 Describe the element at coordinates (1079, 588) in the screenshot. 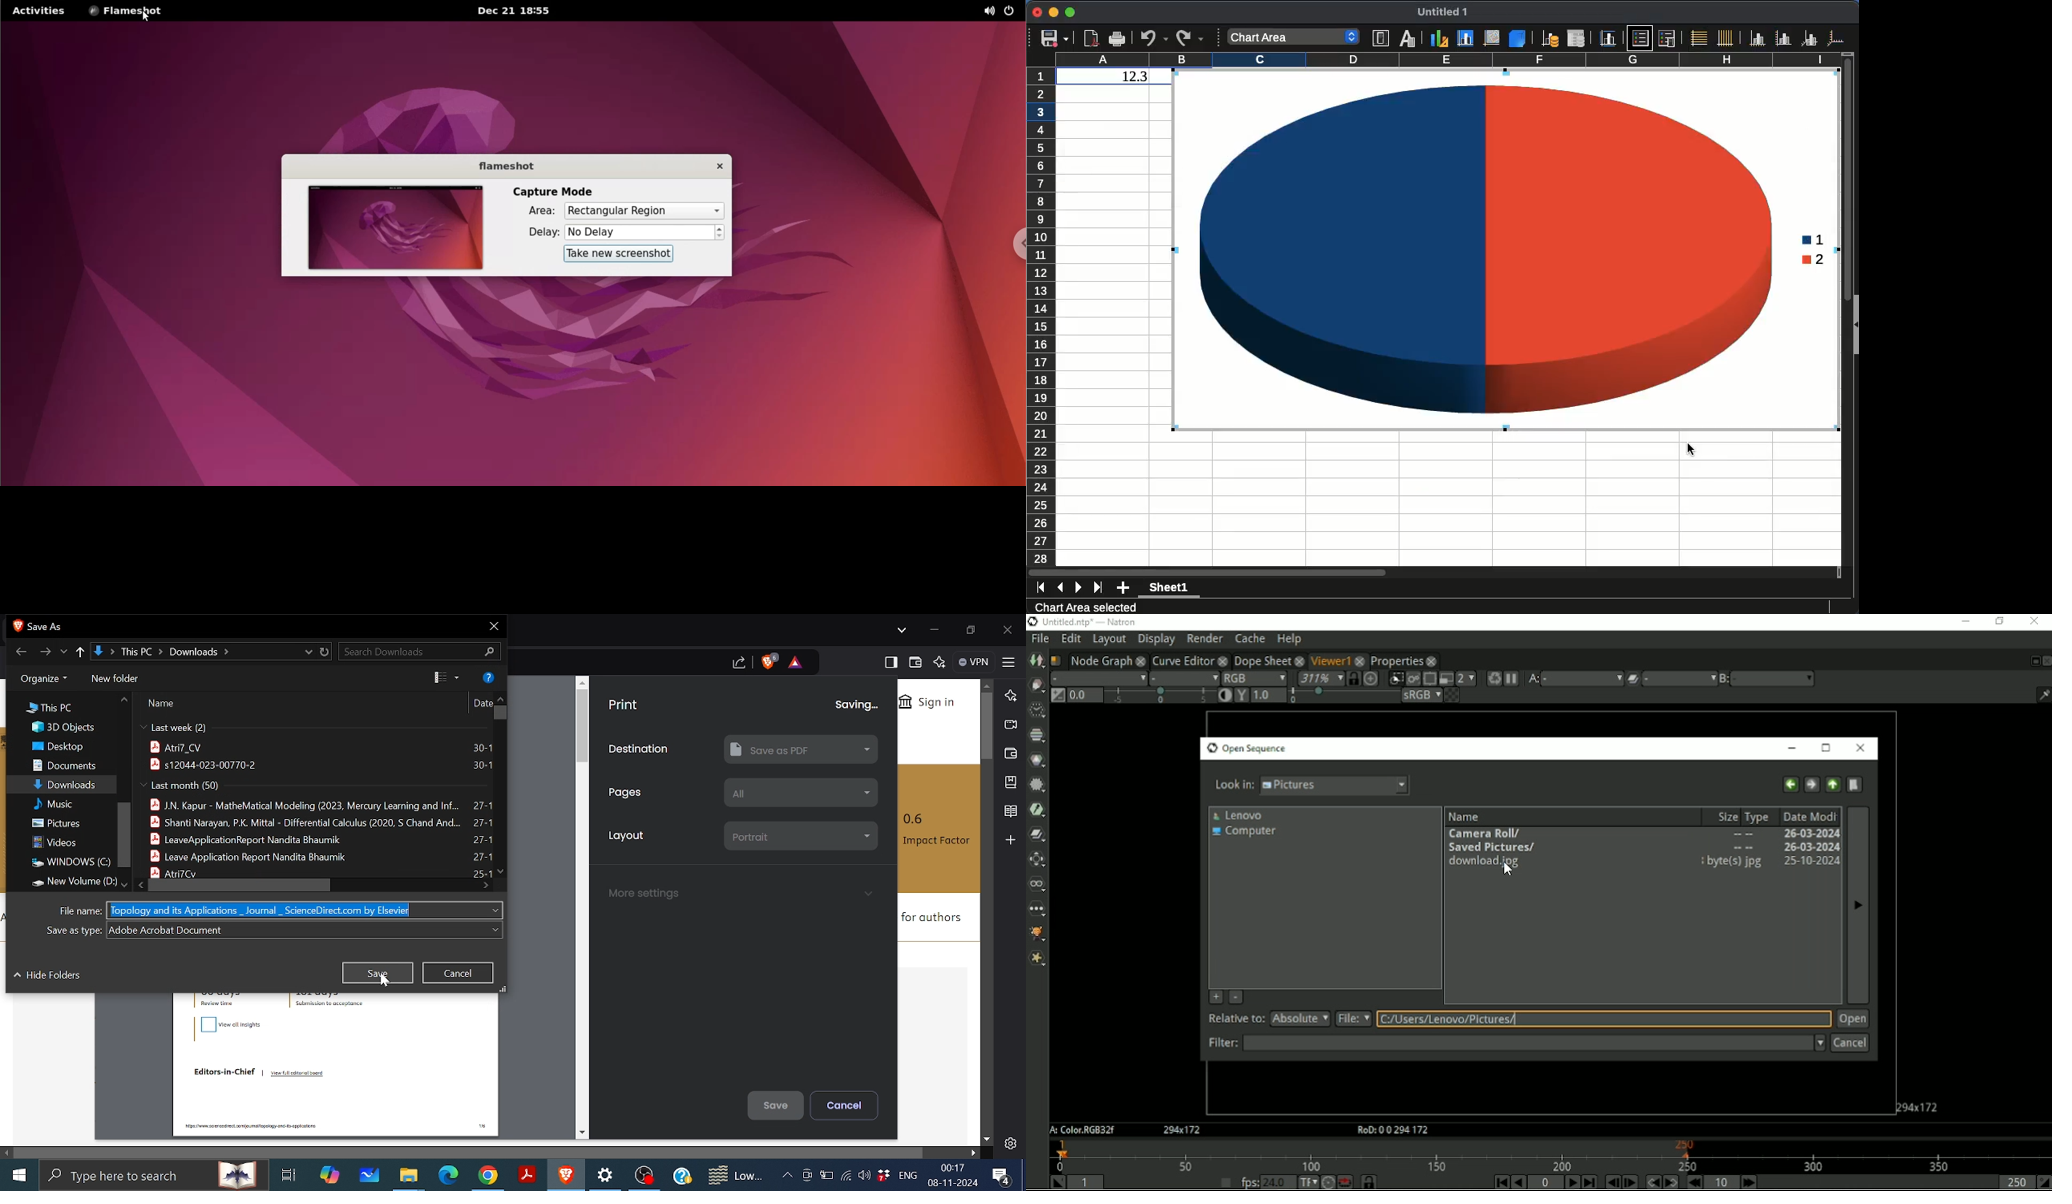

I see `next sheet` at that location.